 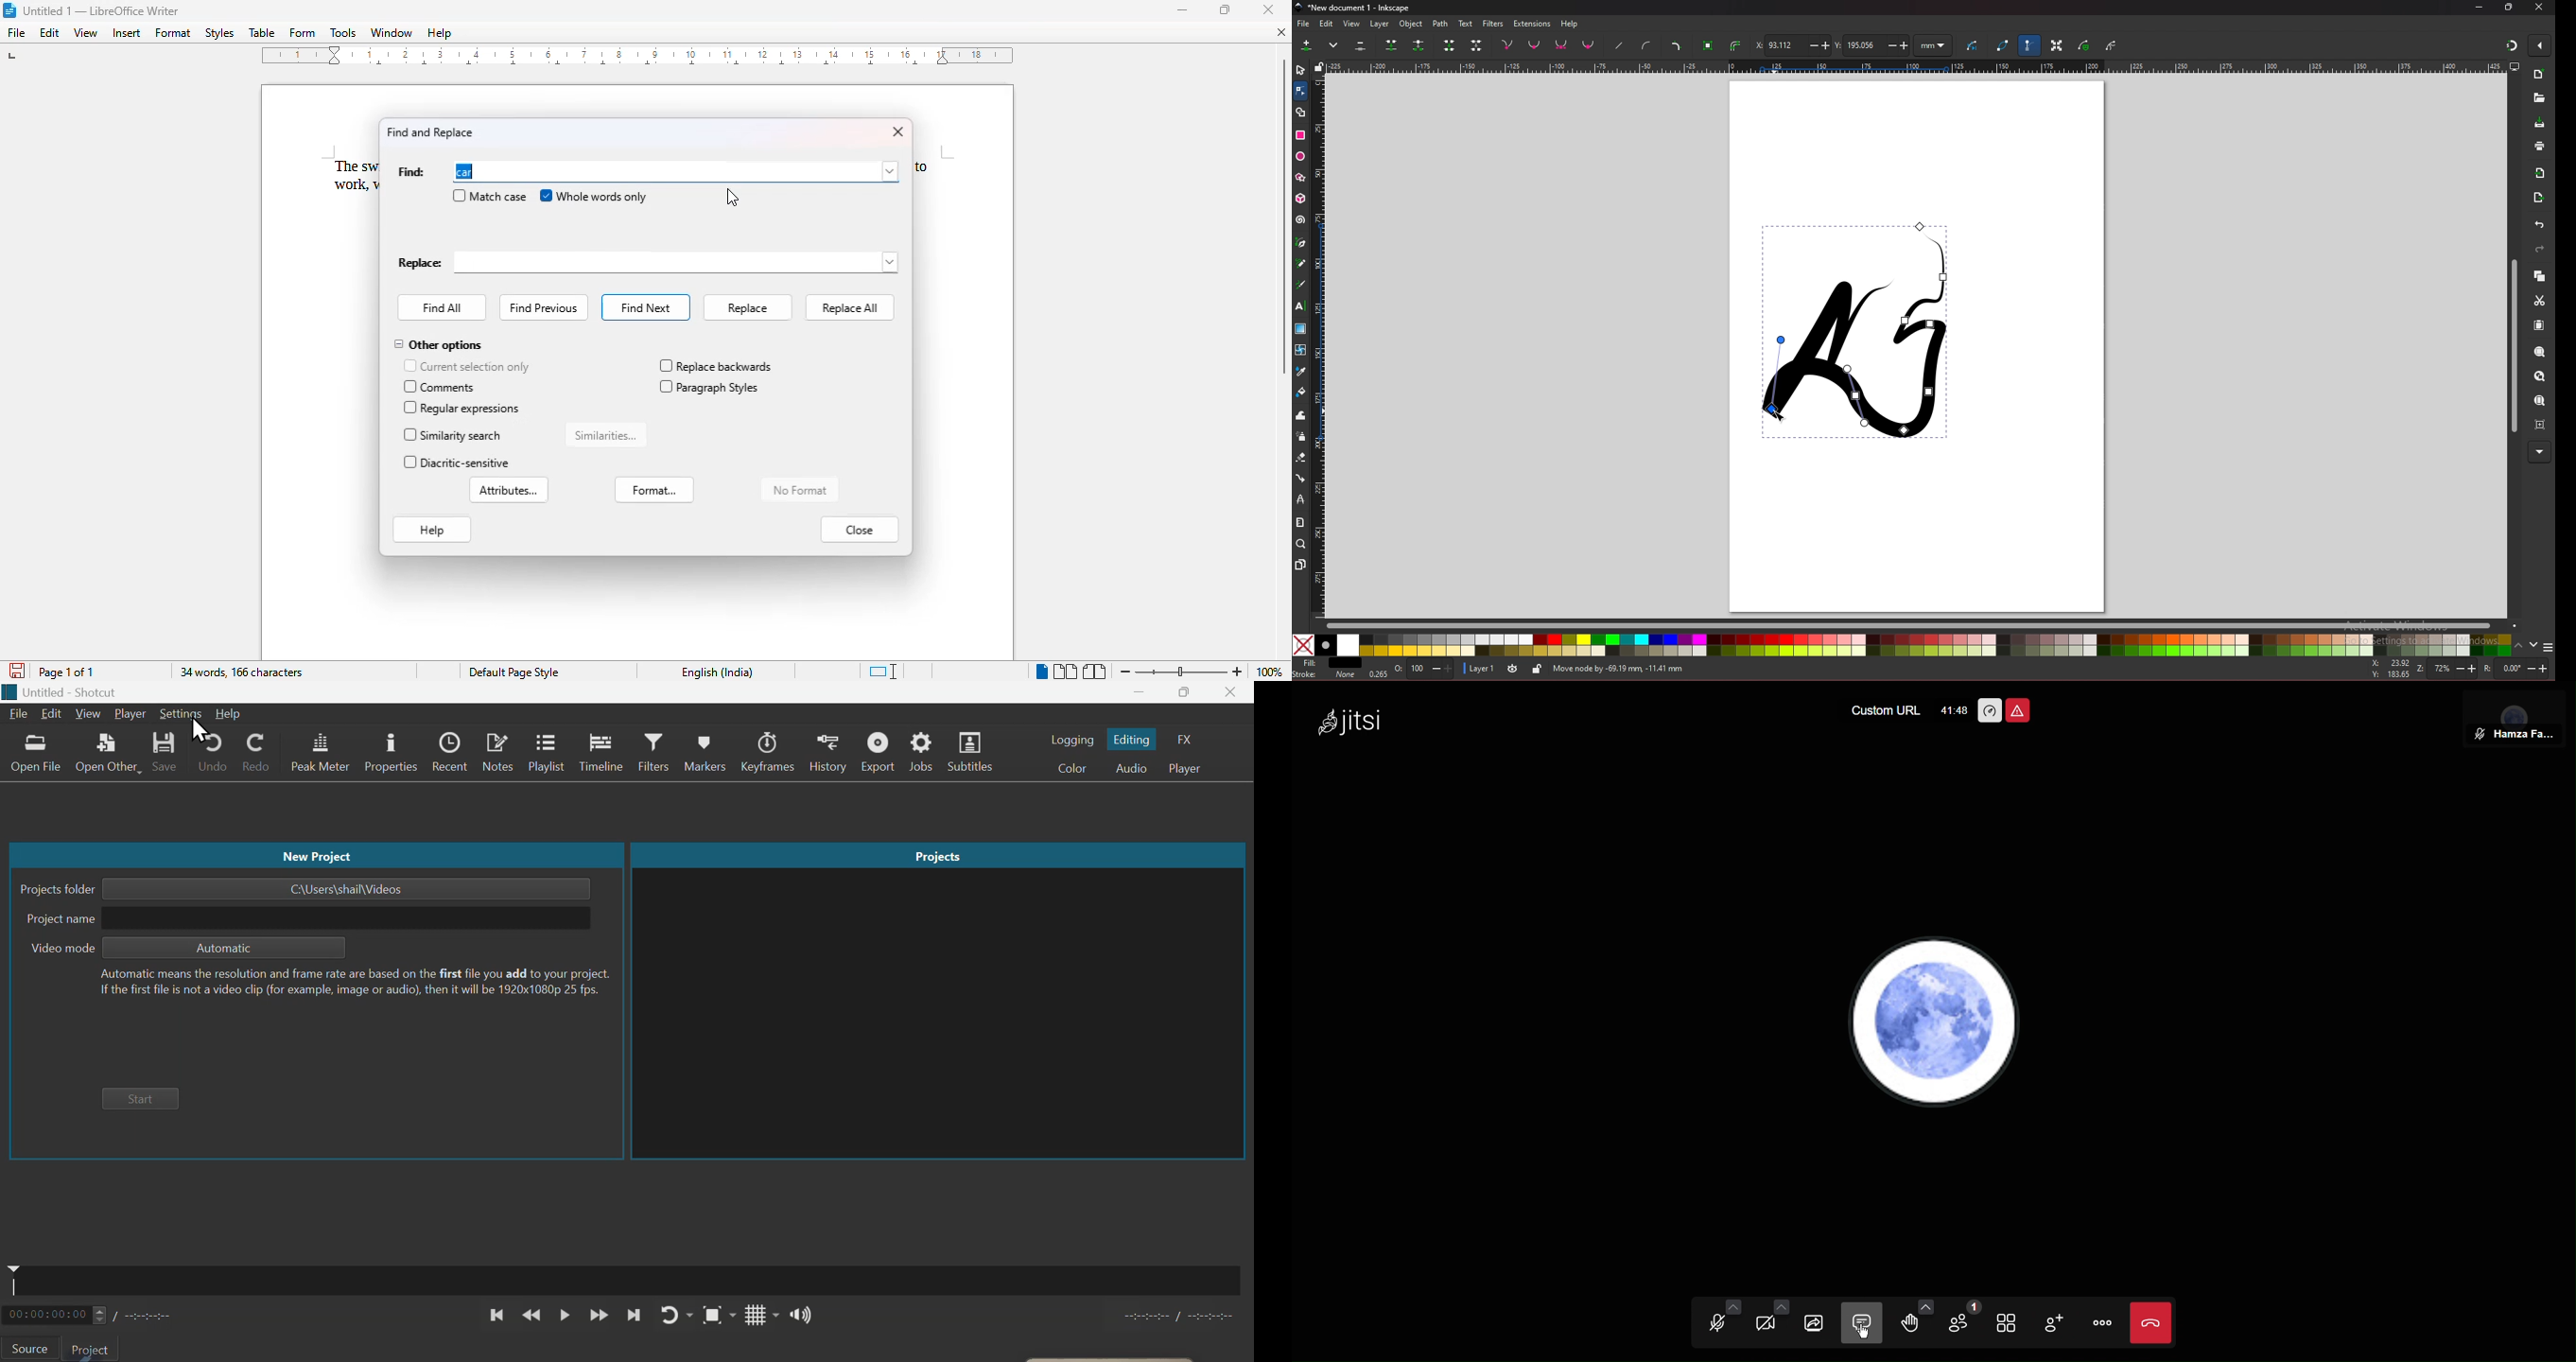 I want to click on The sw work,, so click(x=343, y=176).